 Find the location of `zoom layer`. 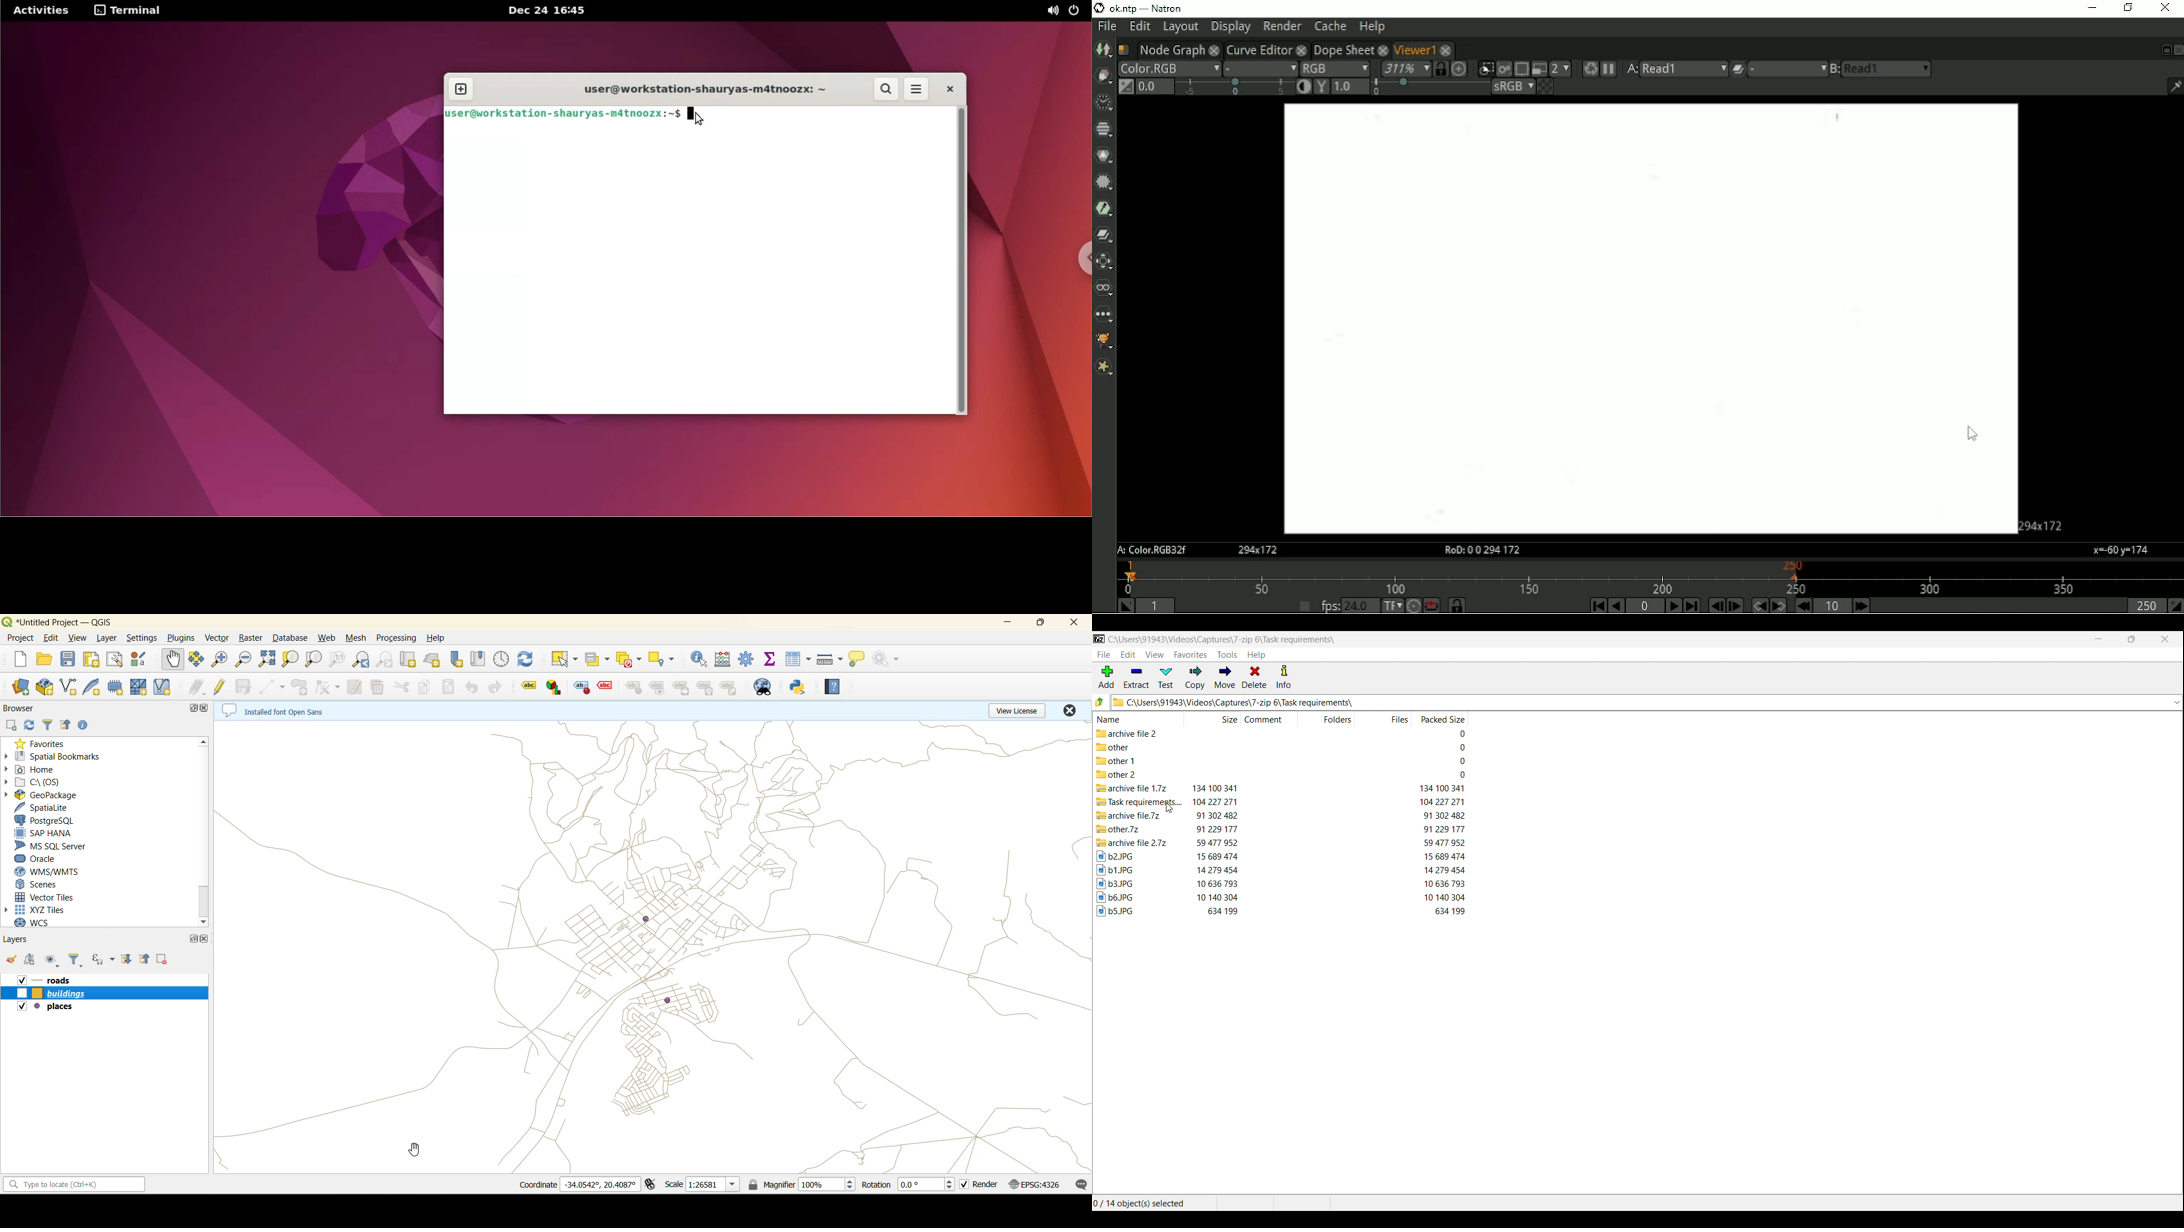

zoom layer is located at coordinates (315, 660).